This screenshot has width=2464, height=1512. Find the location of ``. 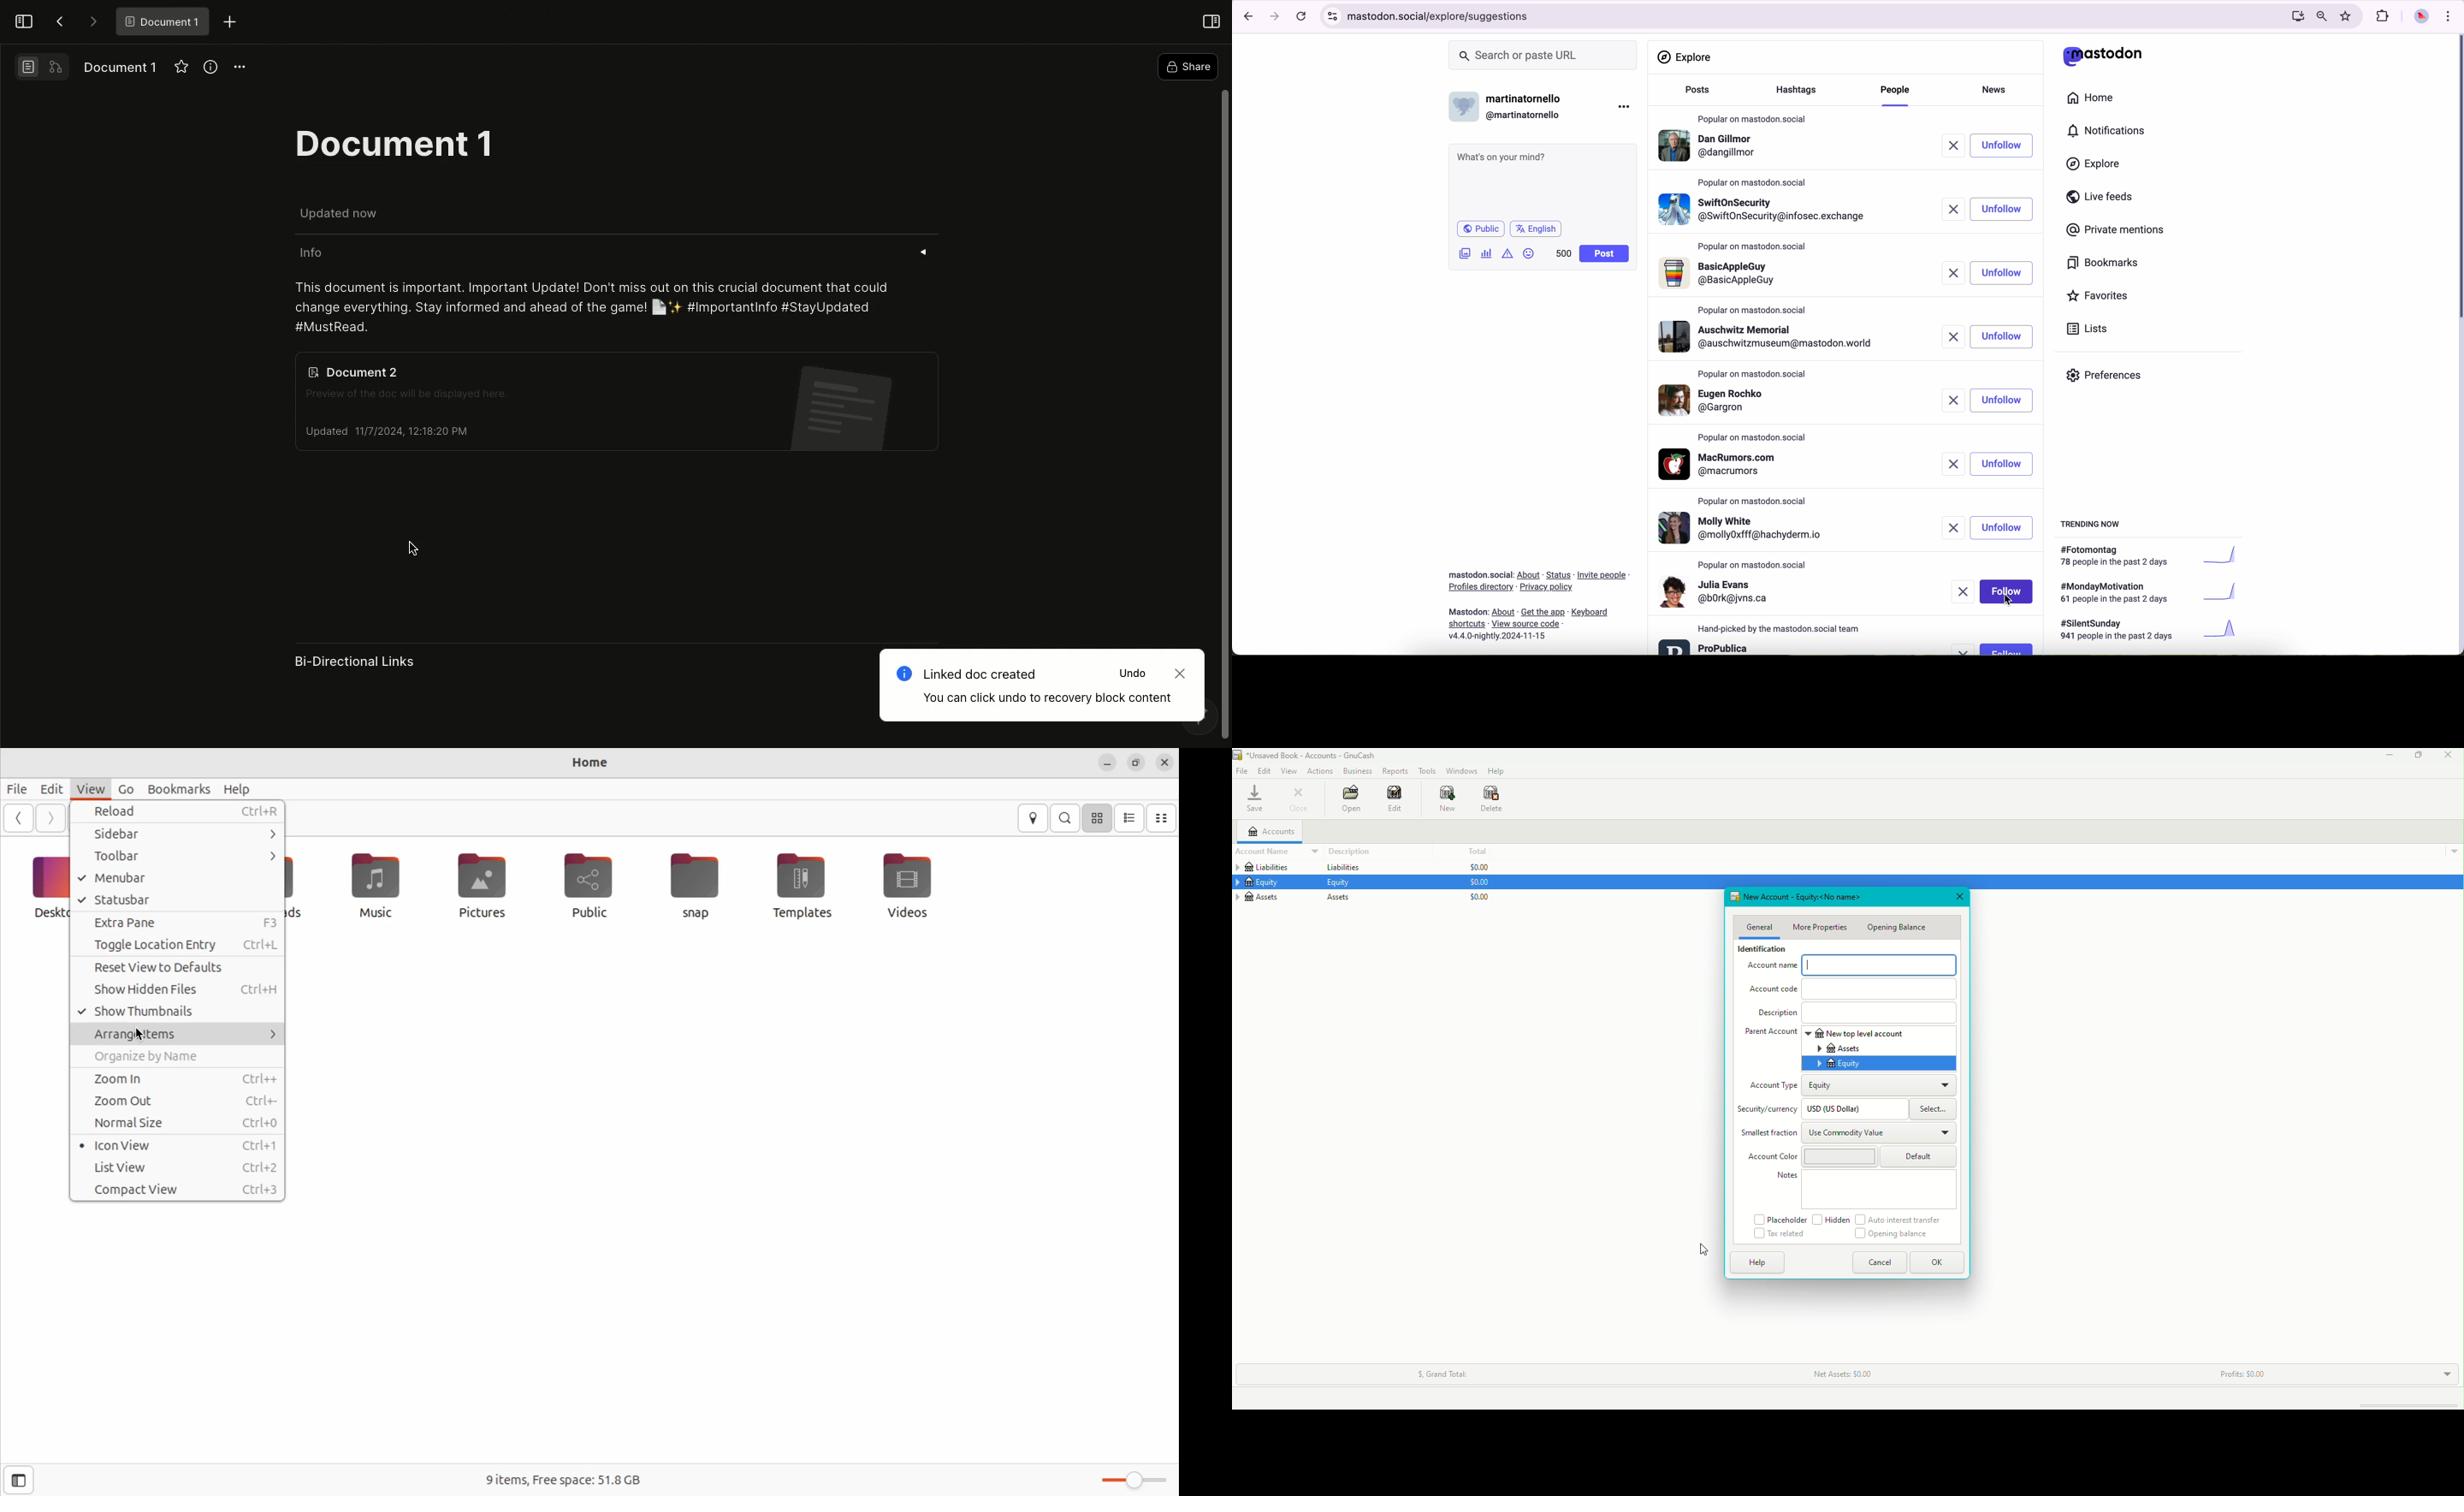

 is located at coordinates (1341, 883).